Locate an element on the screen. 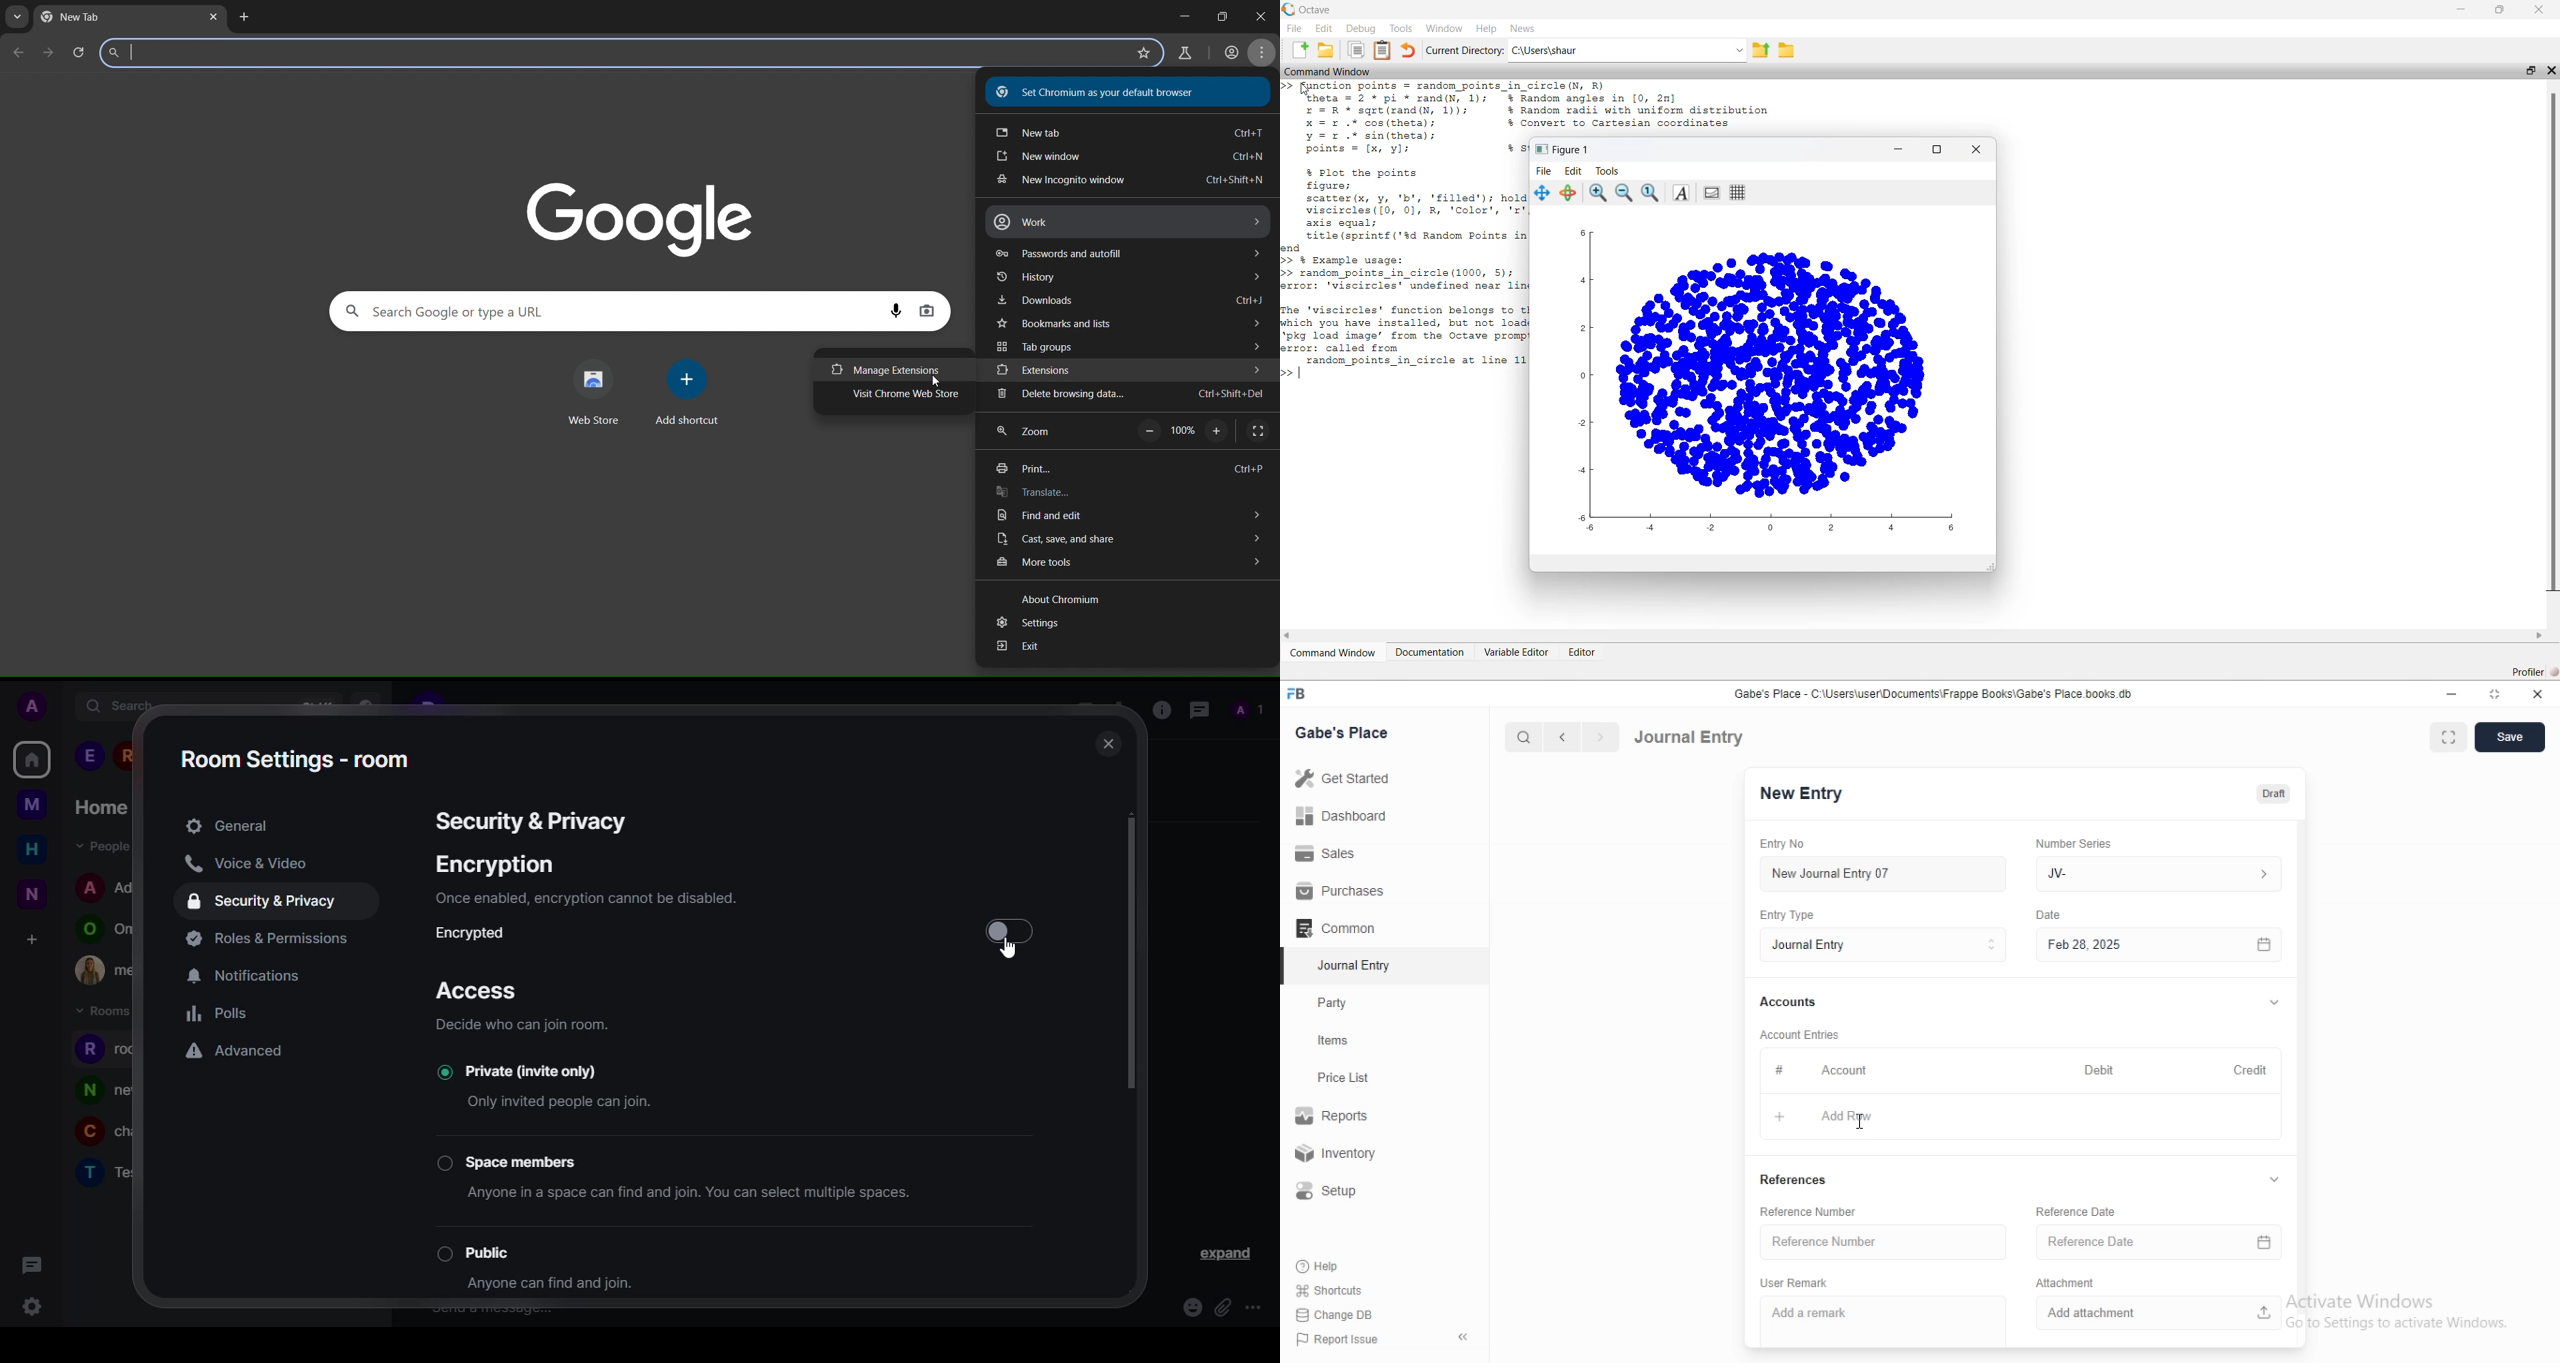  FB logo is located at coordinates (1298, 694).